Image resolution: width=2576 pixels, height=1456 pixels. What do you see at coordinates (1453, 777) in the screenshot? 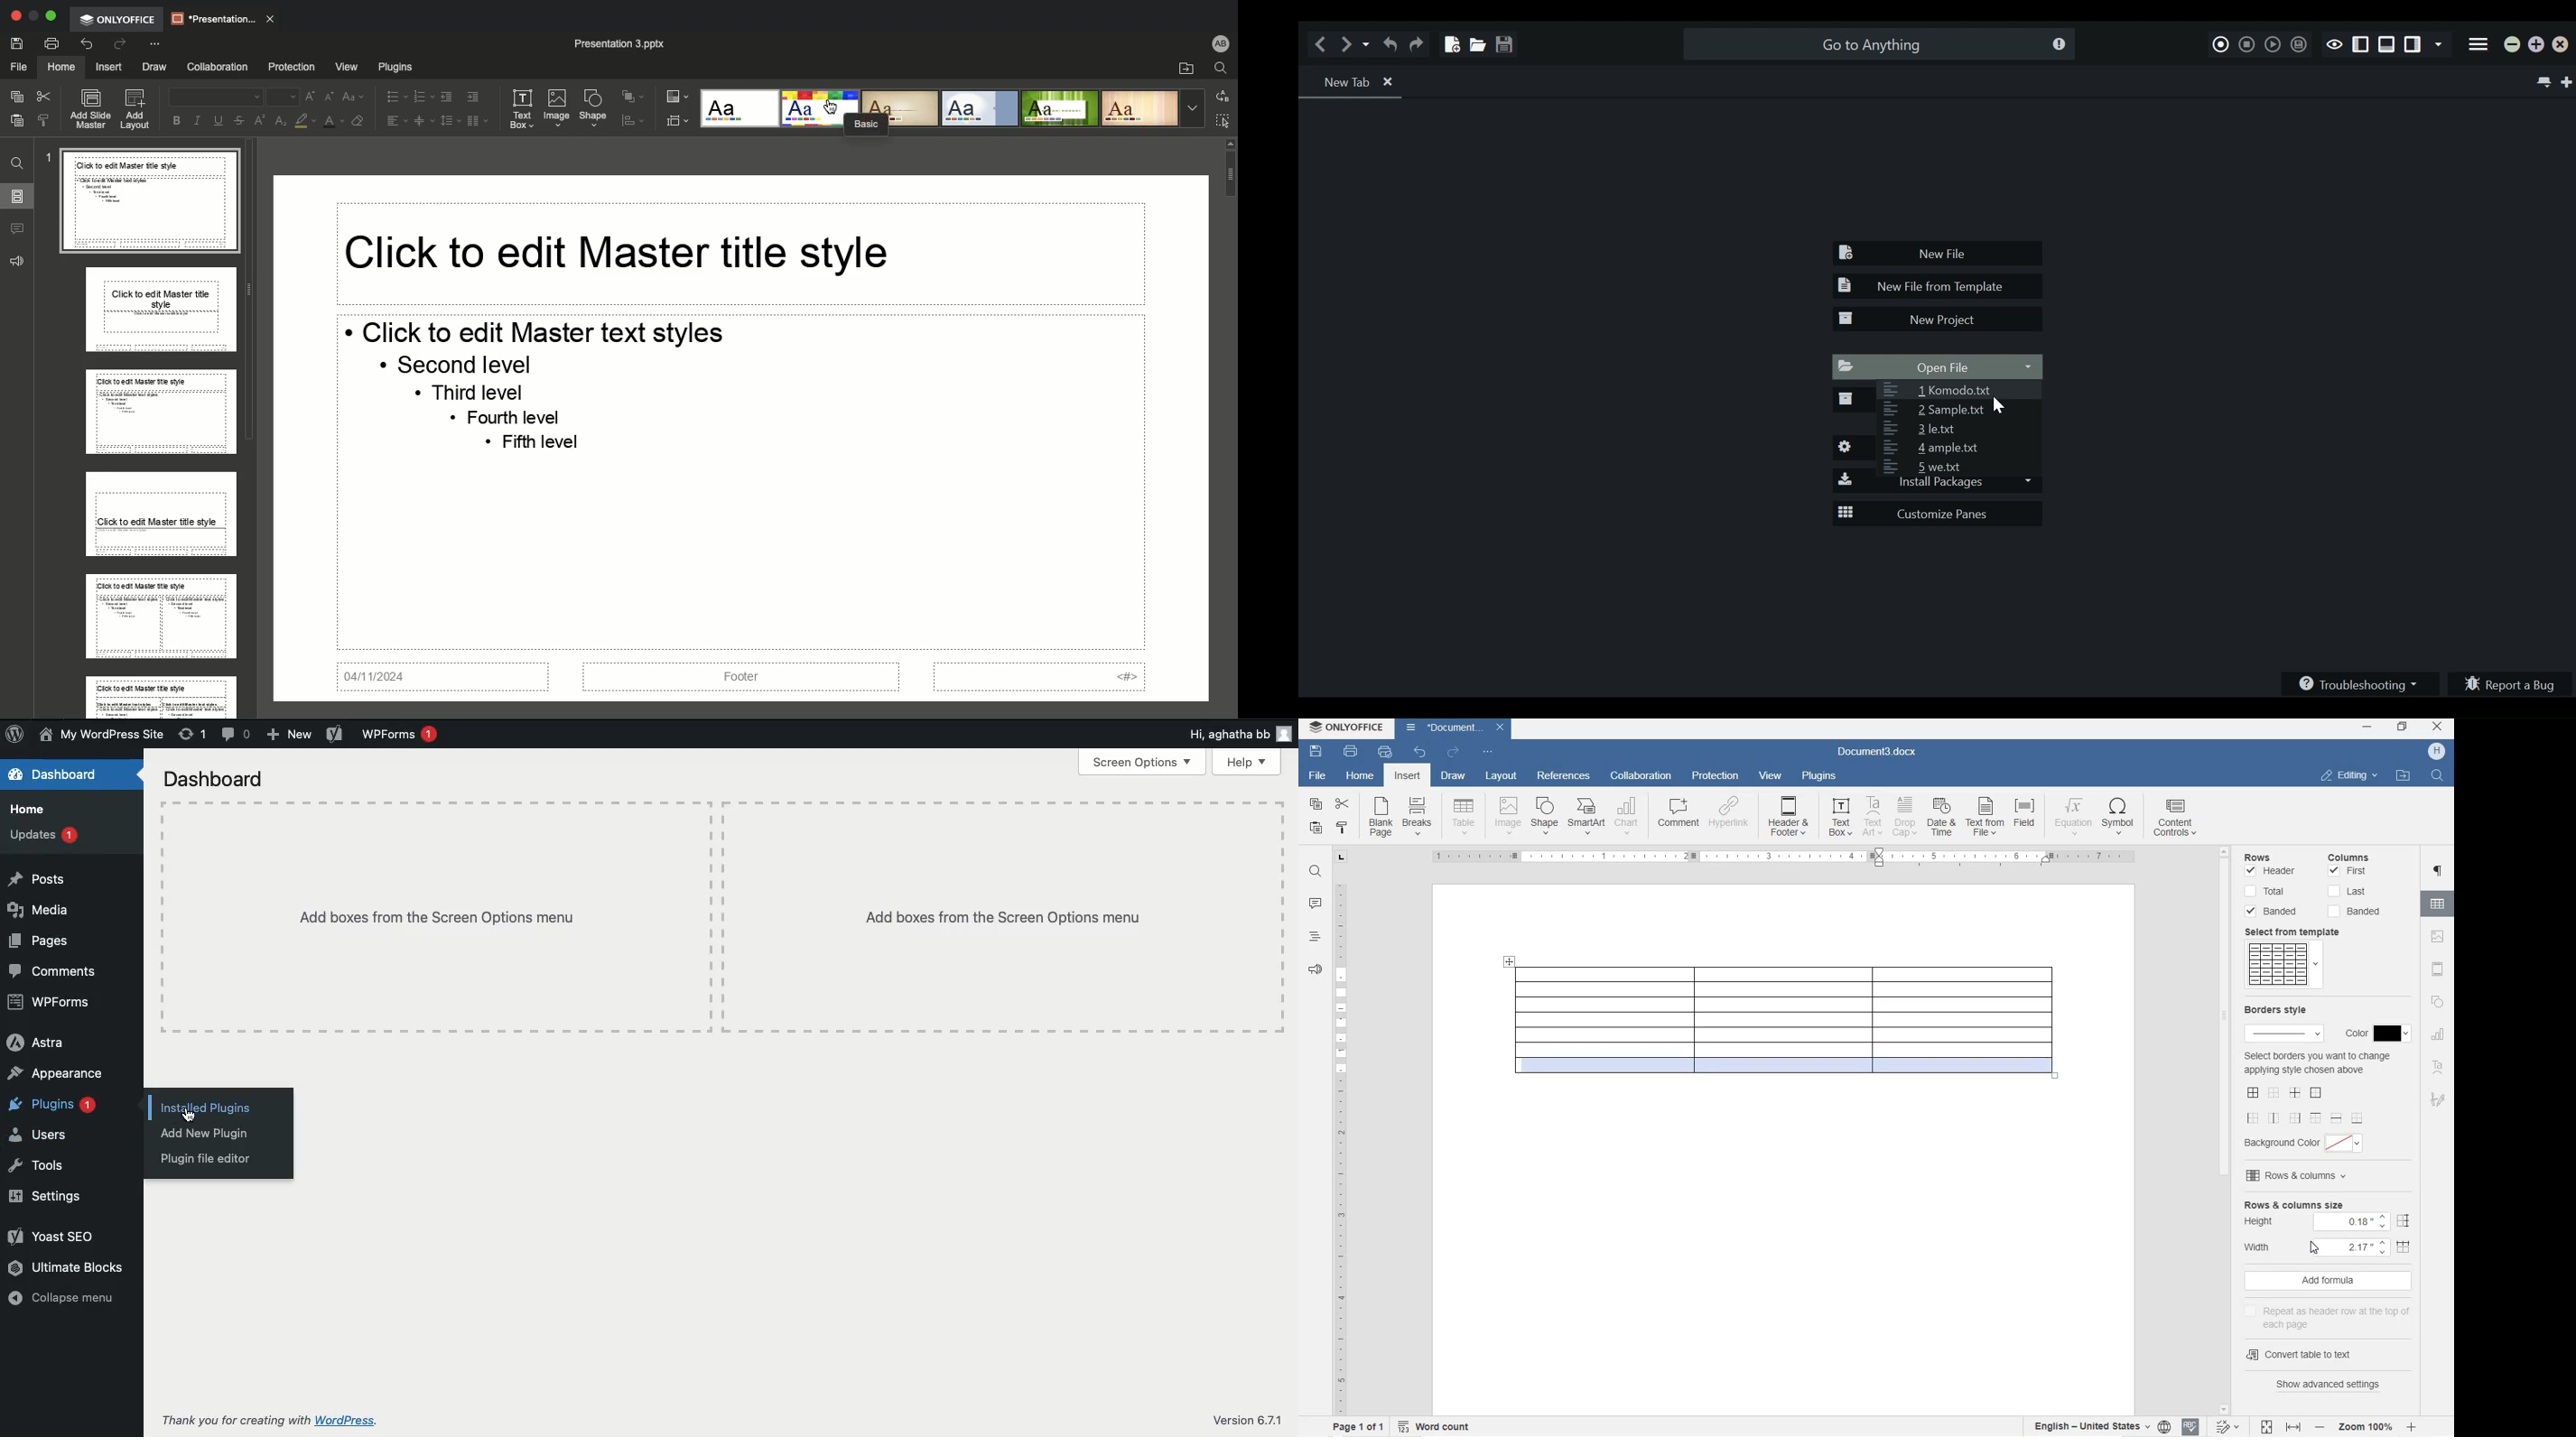
I see `DRAW` at bounding box center [1453, 777].